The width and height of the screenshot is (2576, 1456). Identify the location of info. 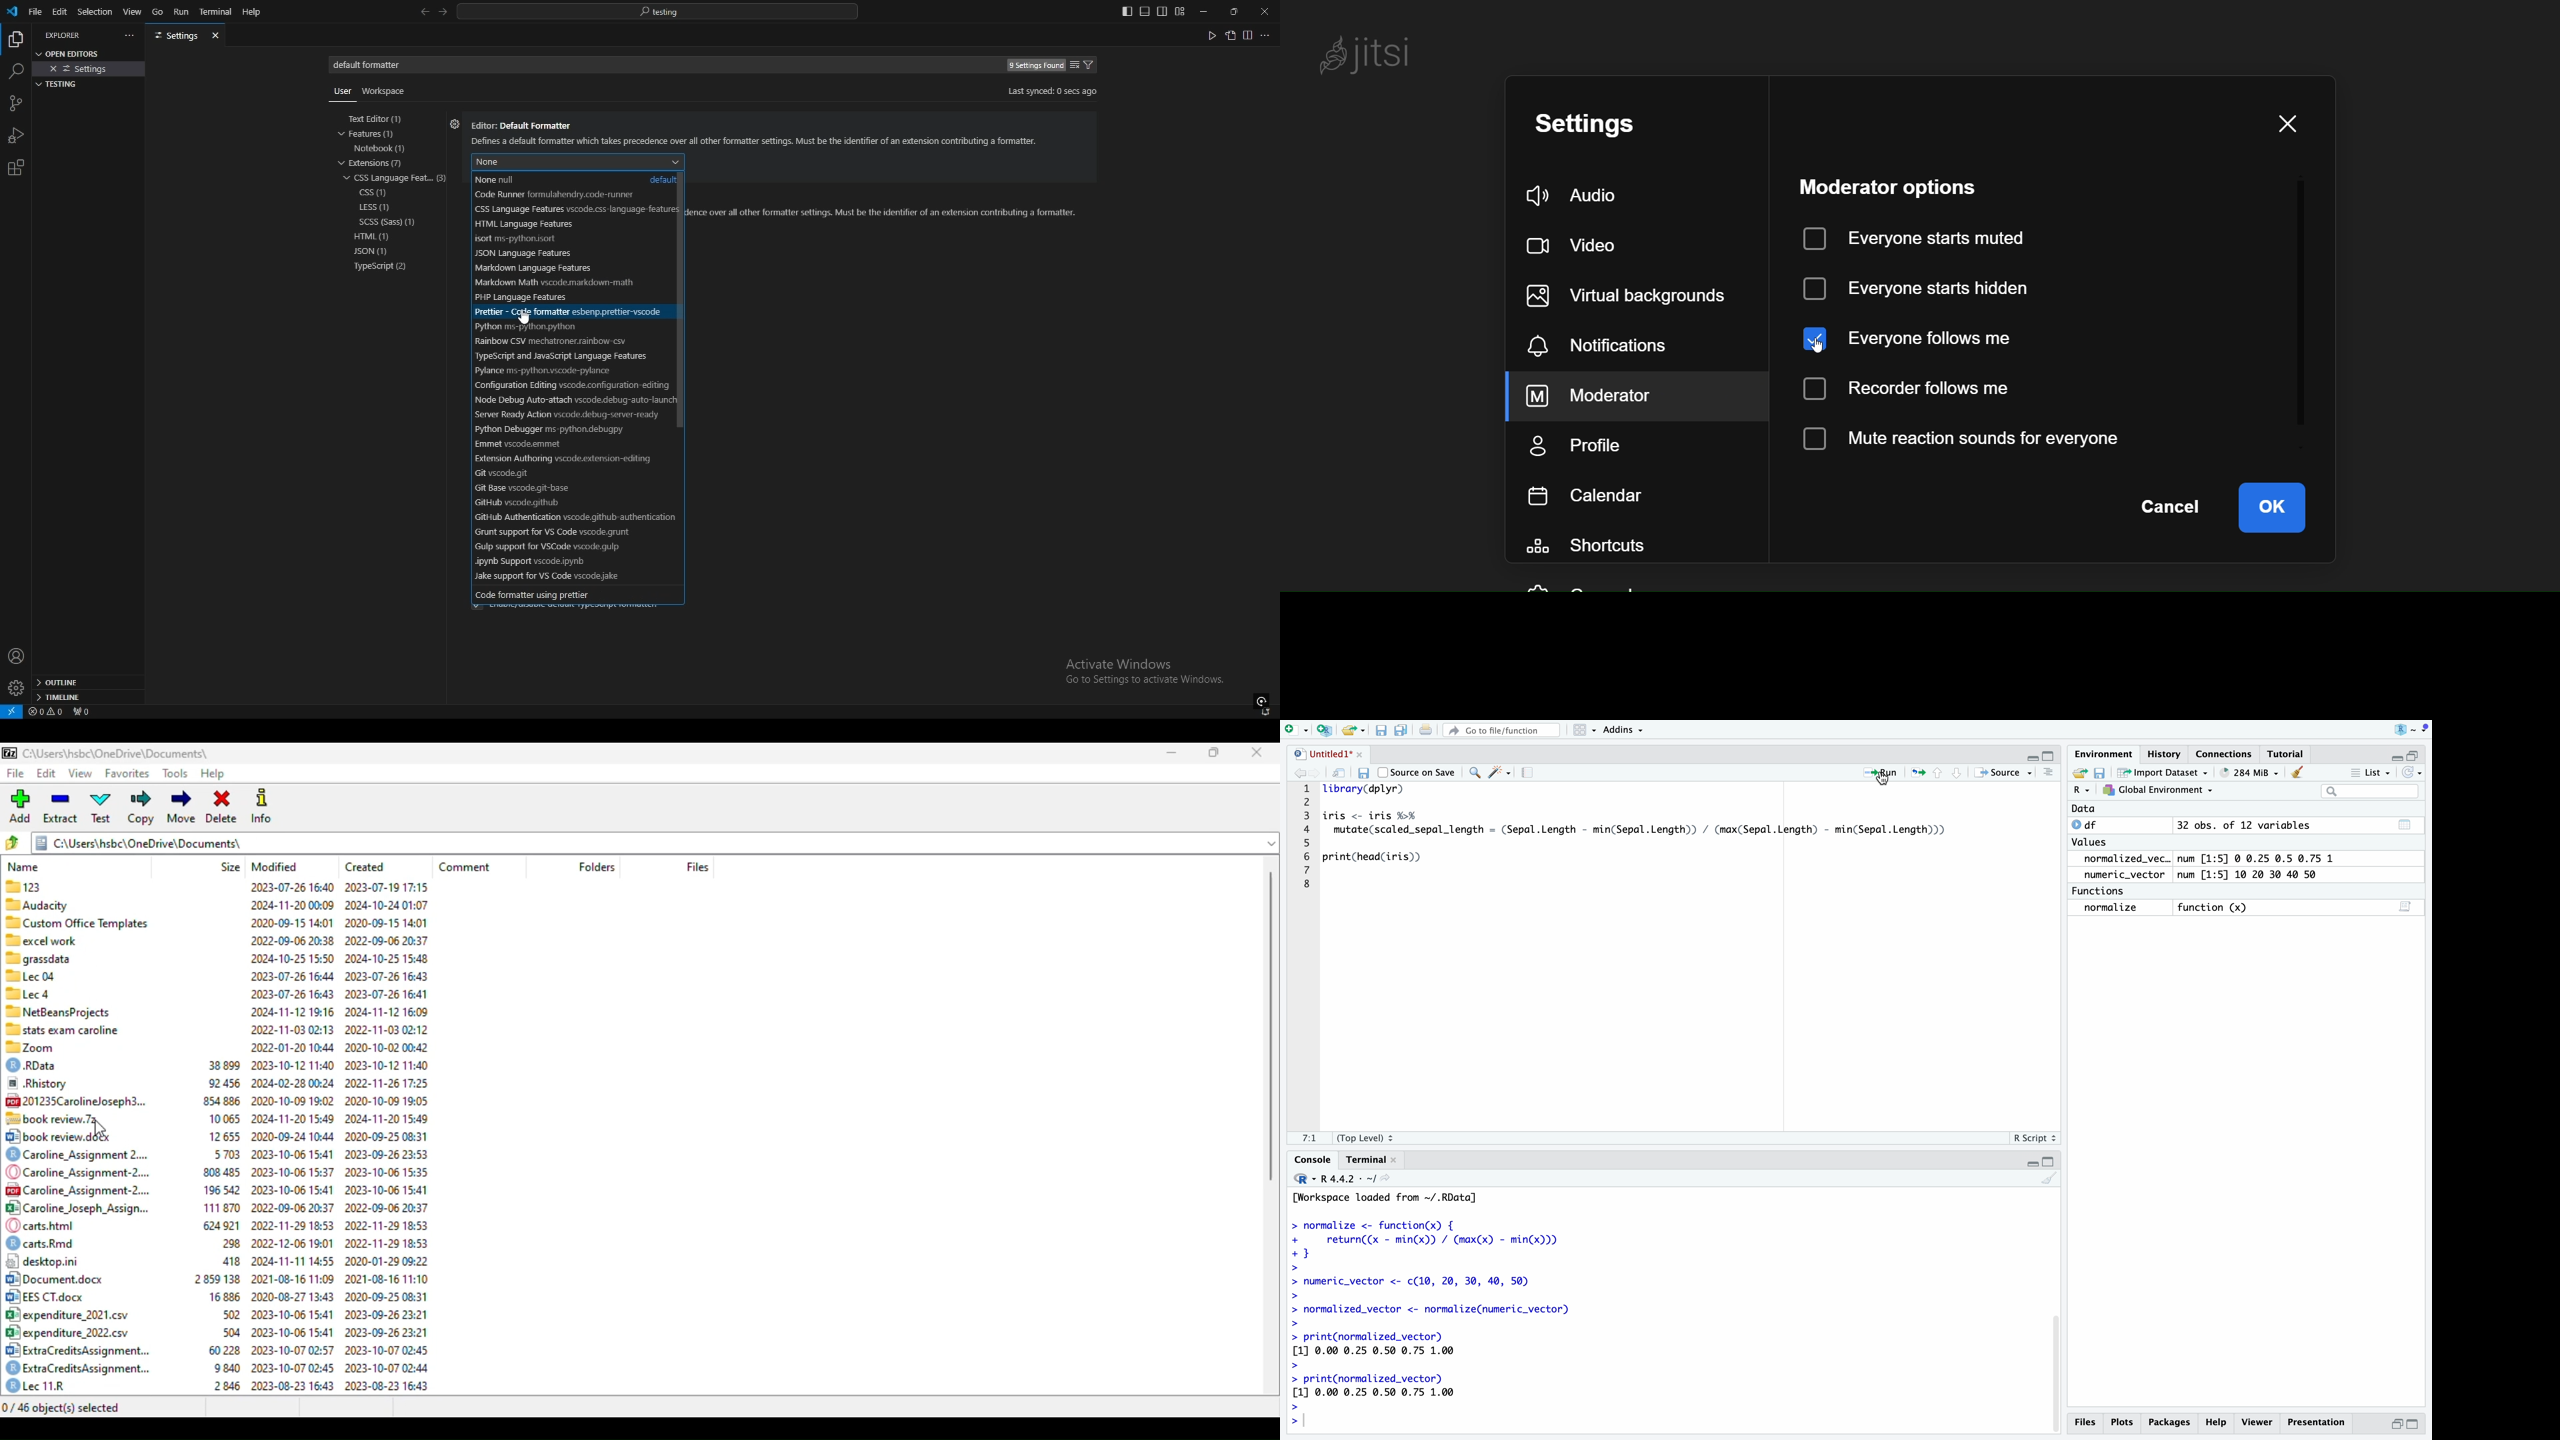
(261, 805).